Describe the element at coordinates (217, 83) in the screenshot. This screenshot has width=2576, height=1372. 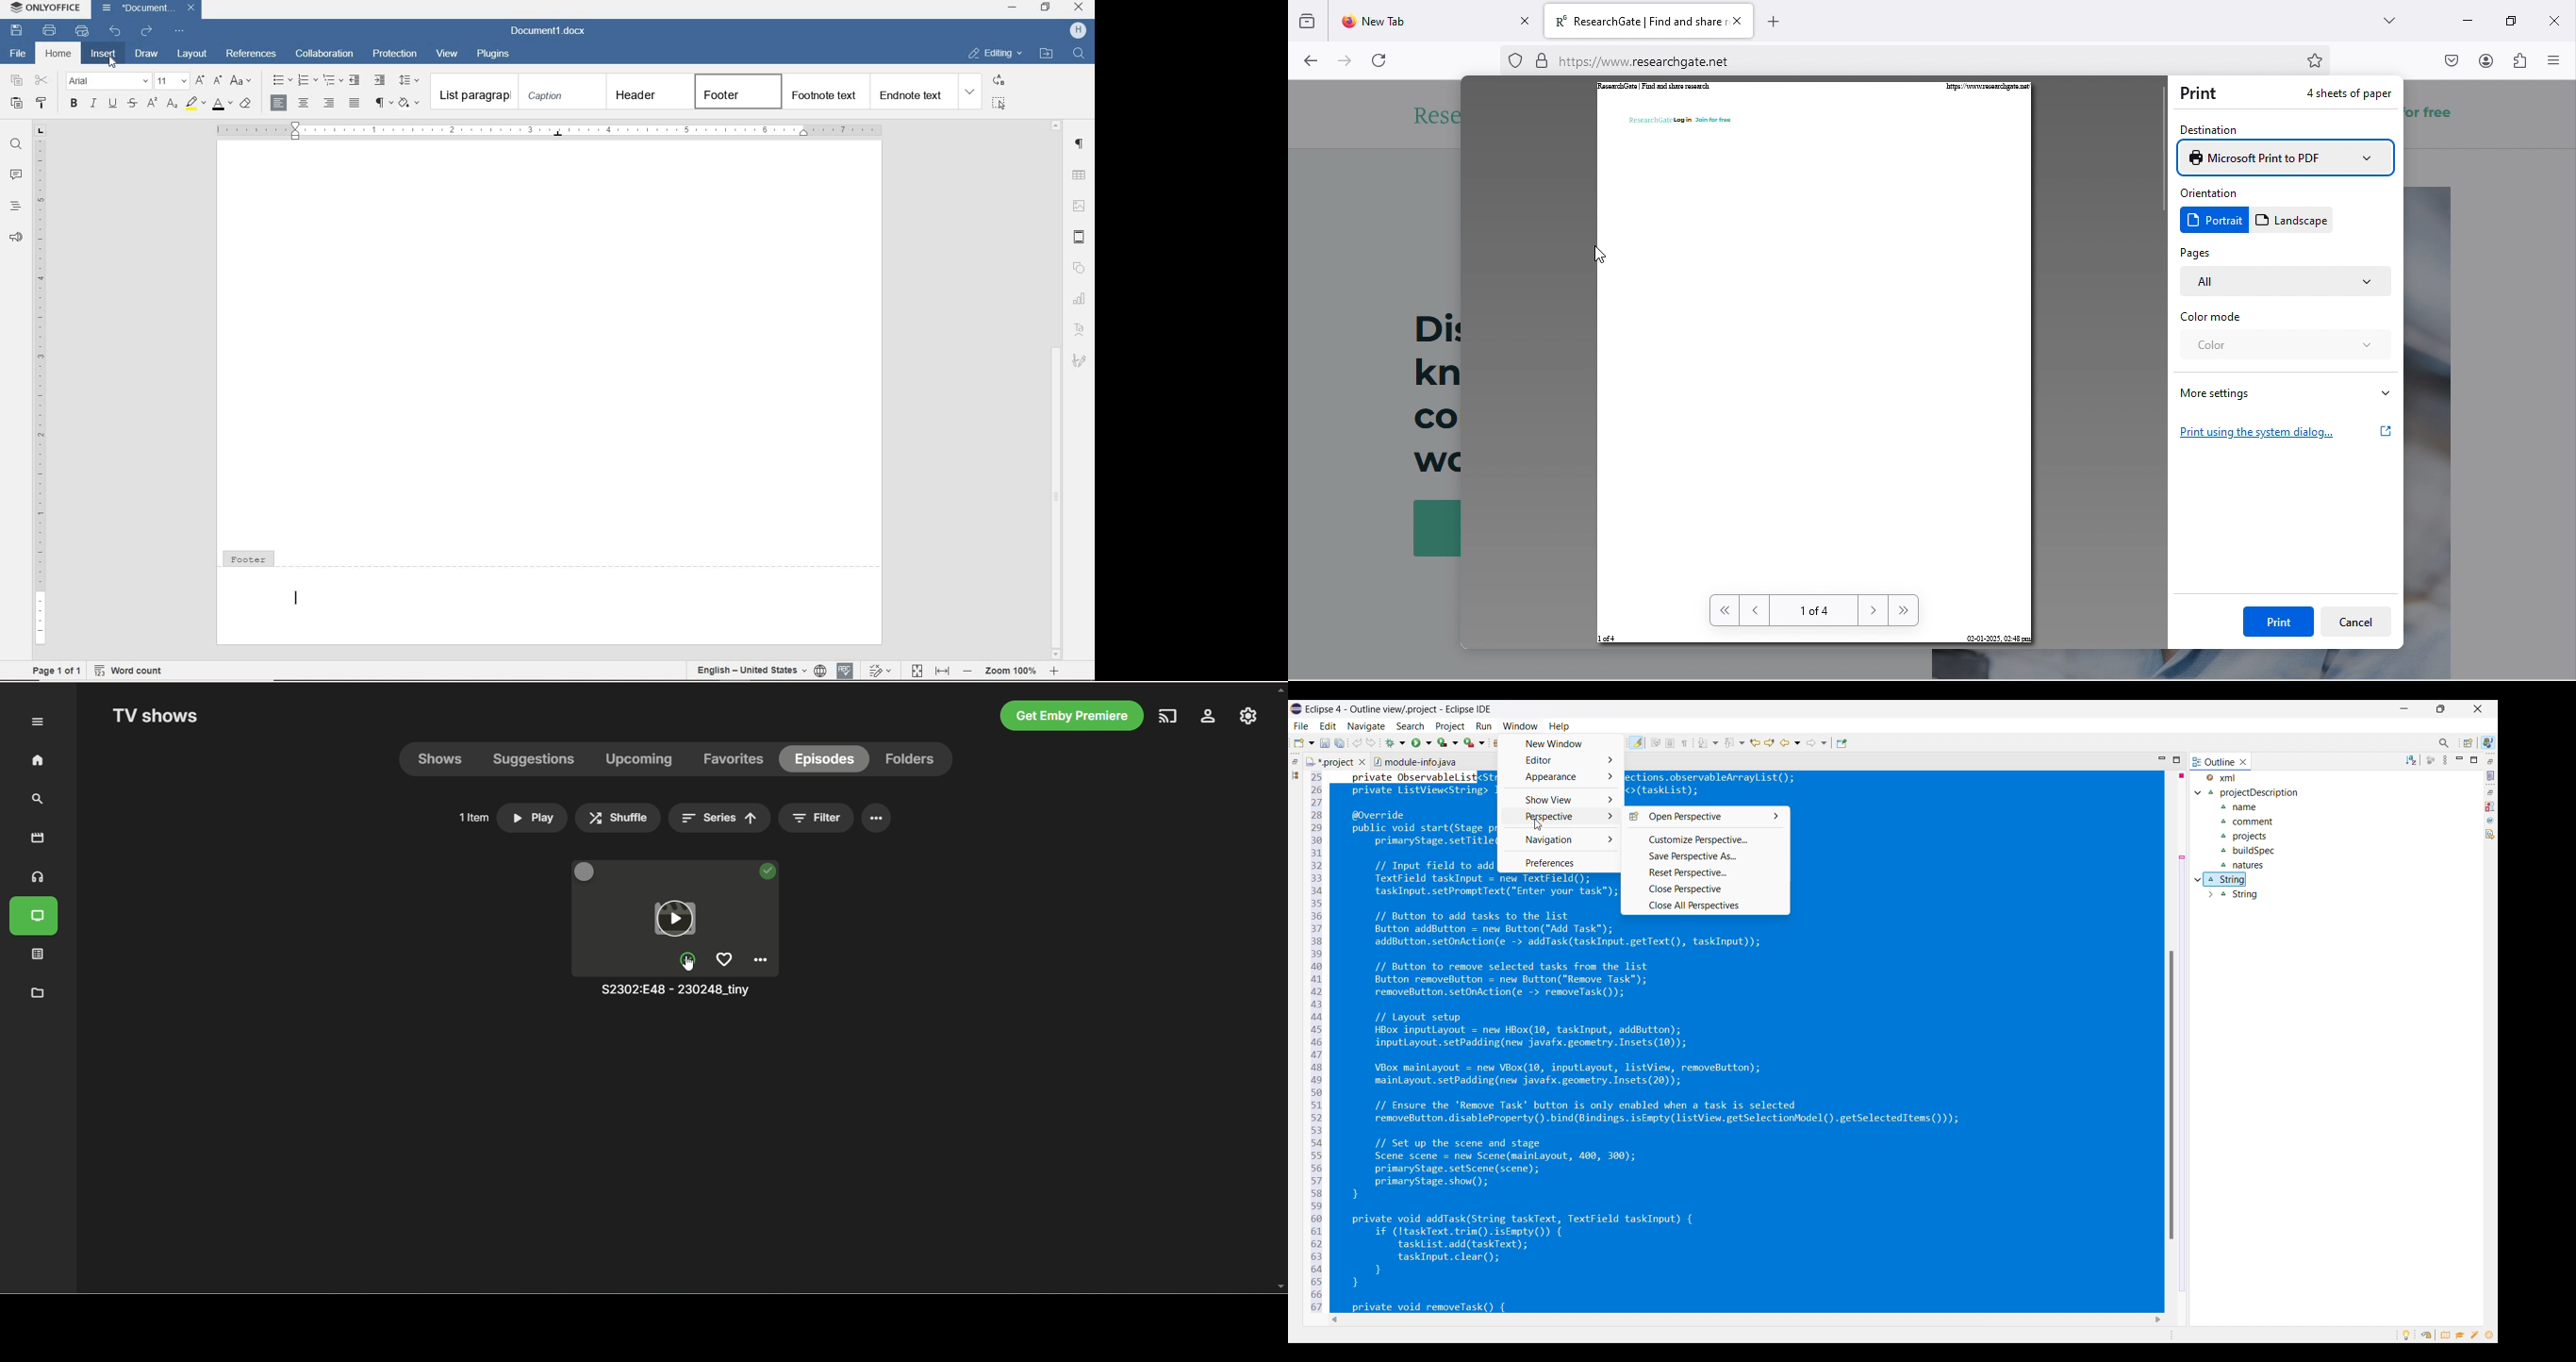
I see `decrement font size` at that location.